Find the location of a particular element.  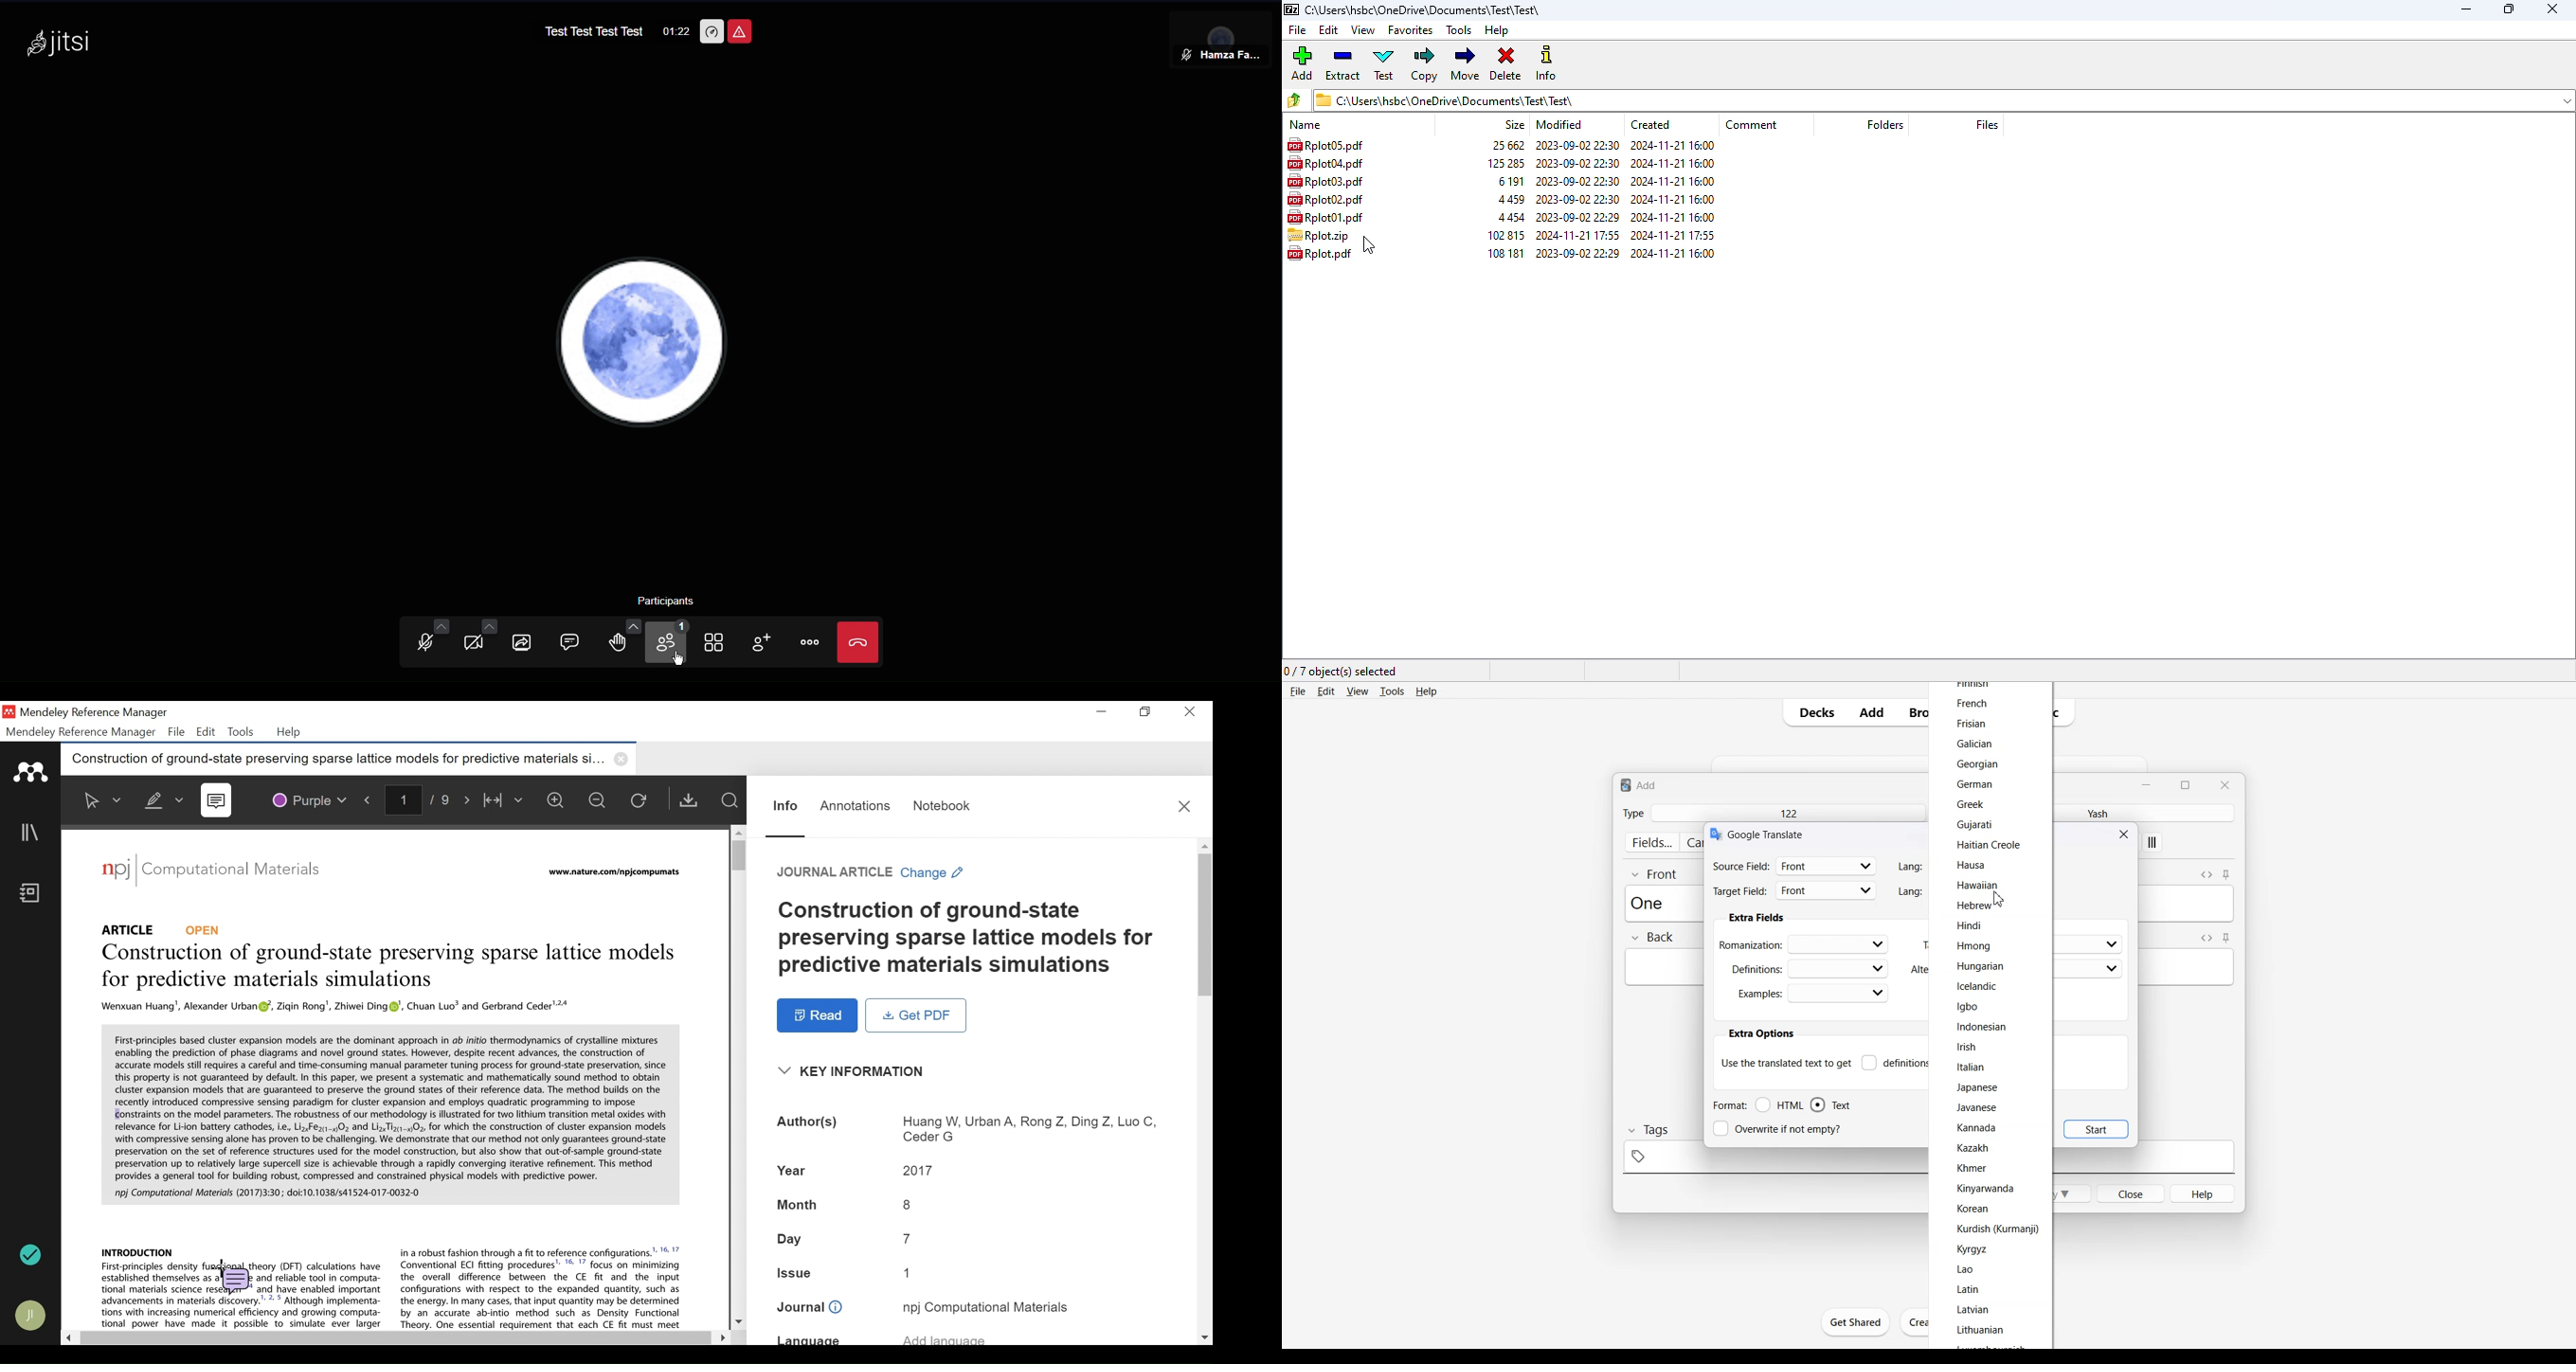

Close is located at coordinates (2224, 784).